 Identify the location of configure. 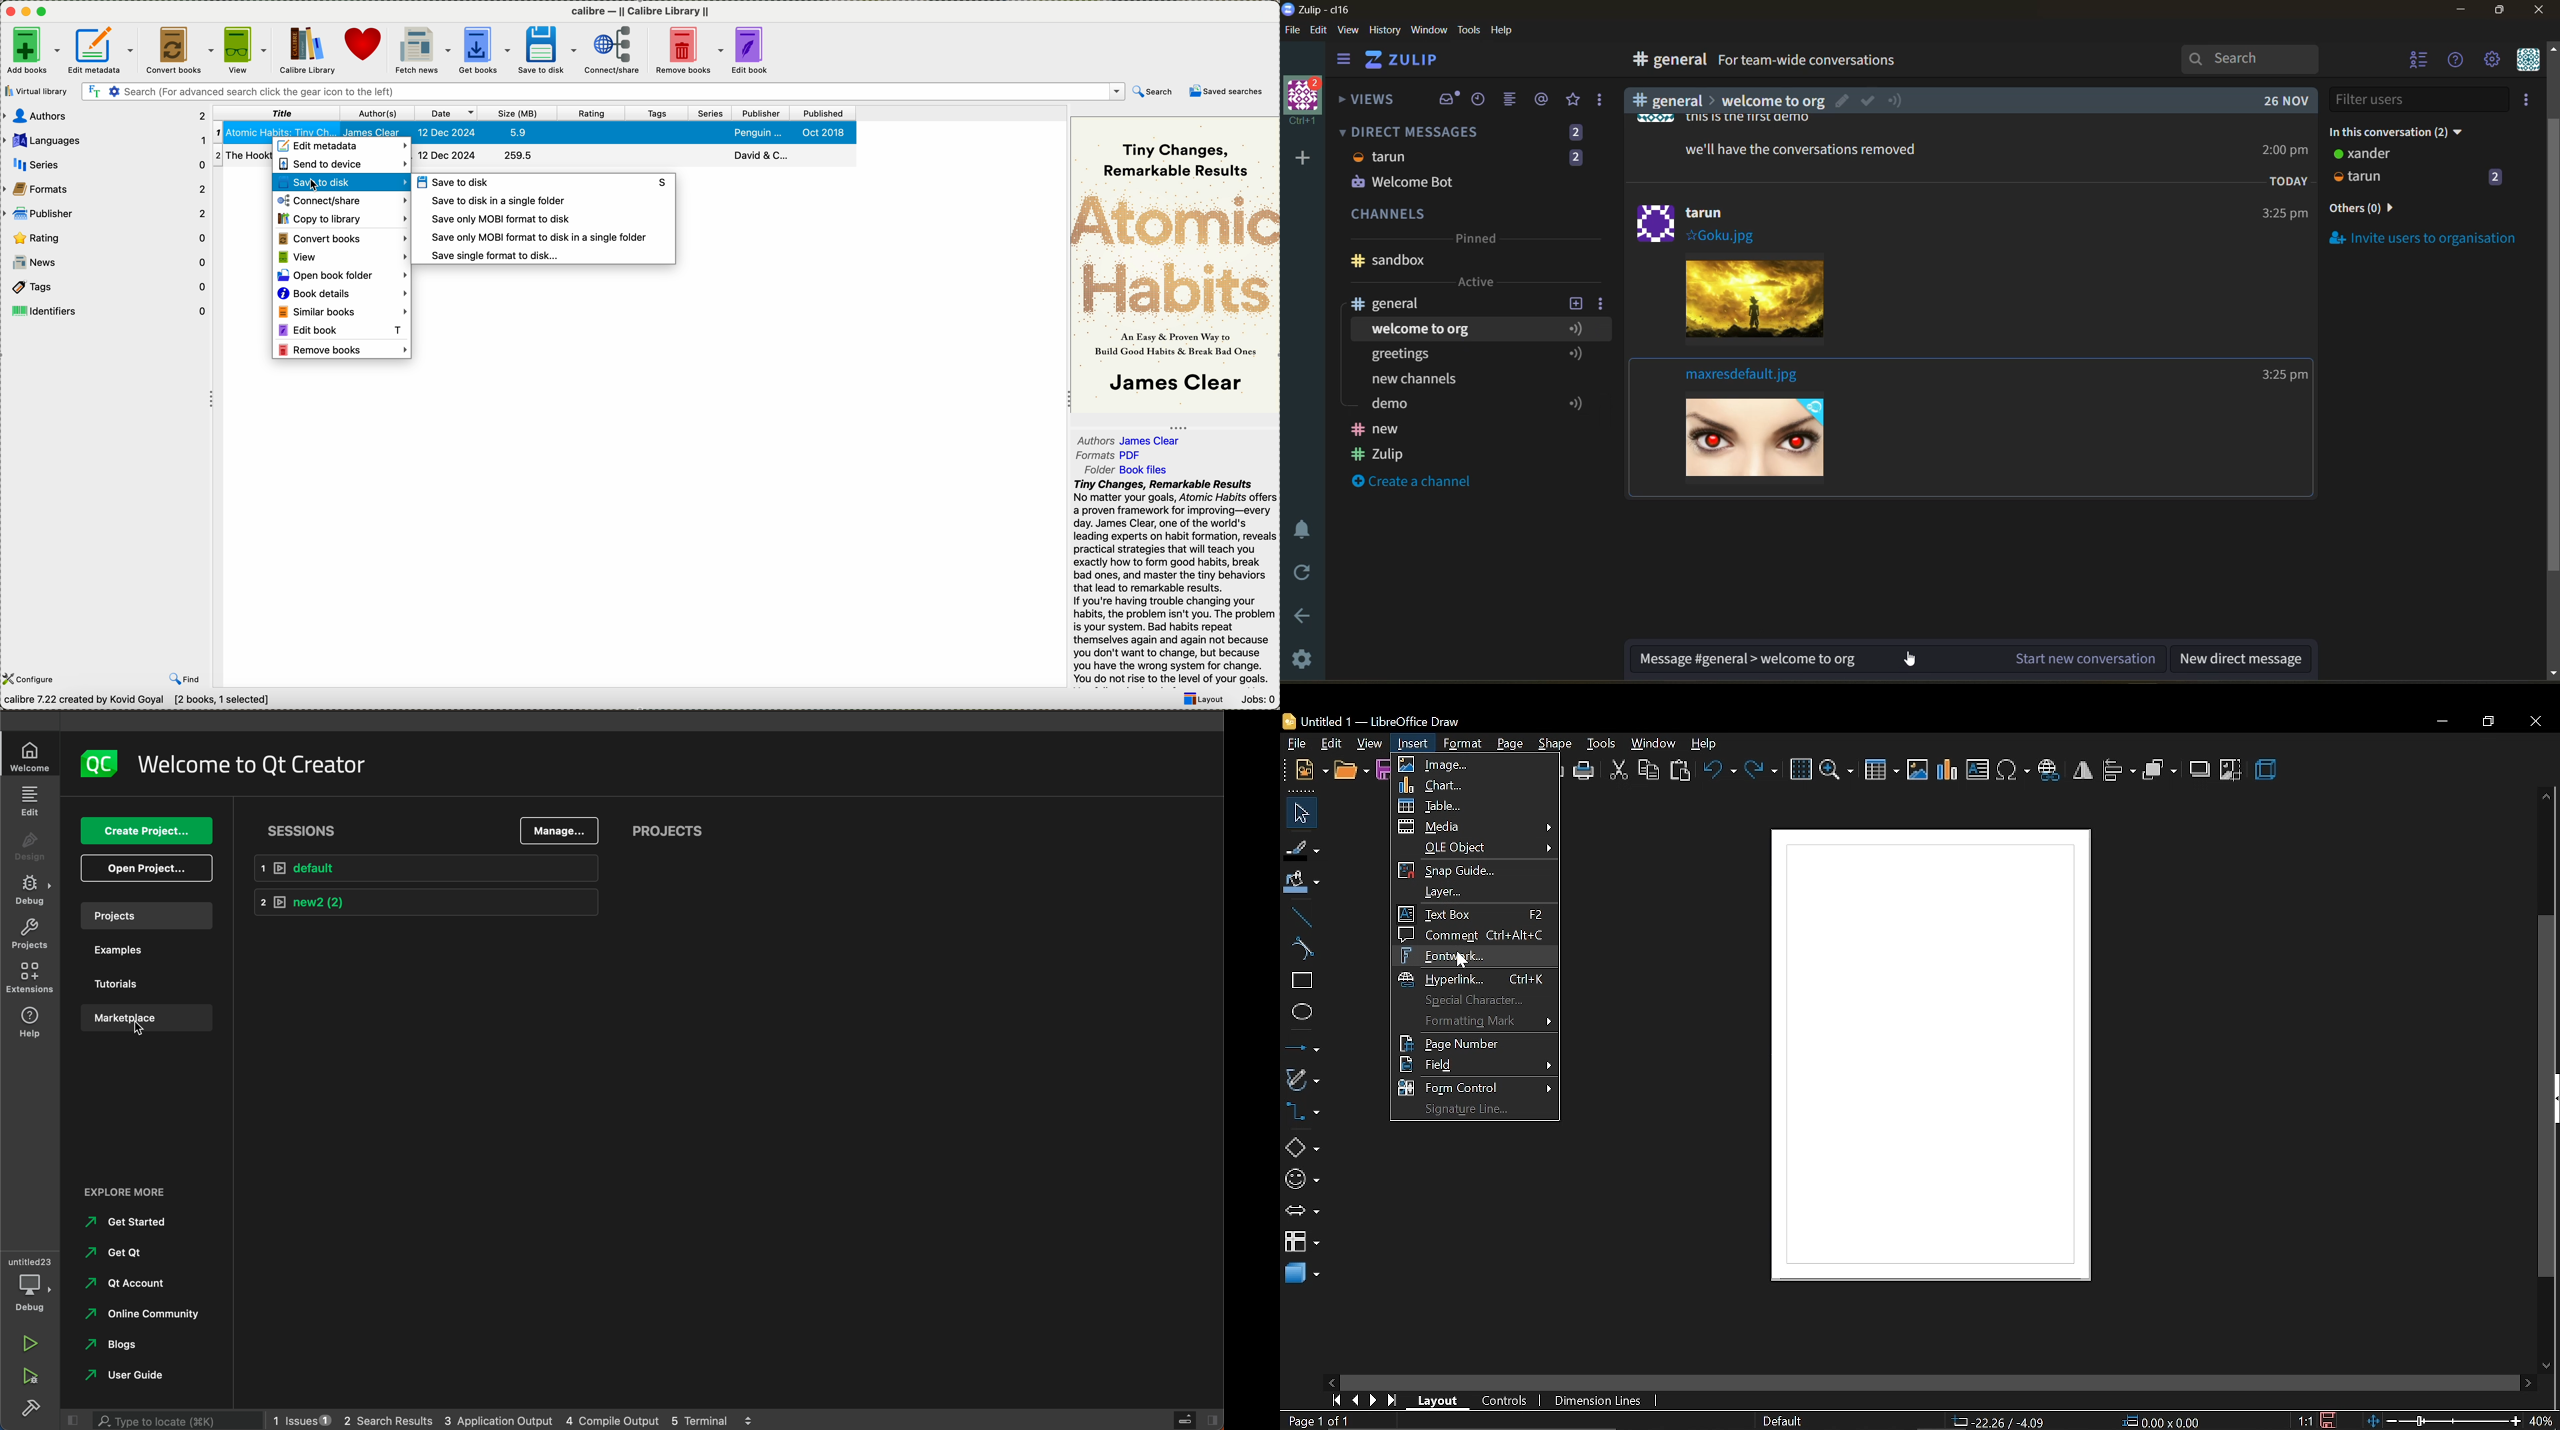
(32, 678).